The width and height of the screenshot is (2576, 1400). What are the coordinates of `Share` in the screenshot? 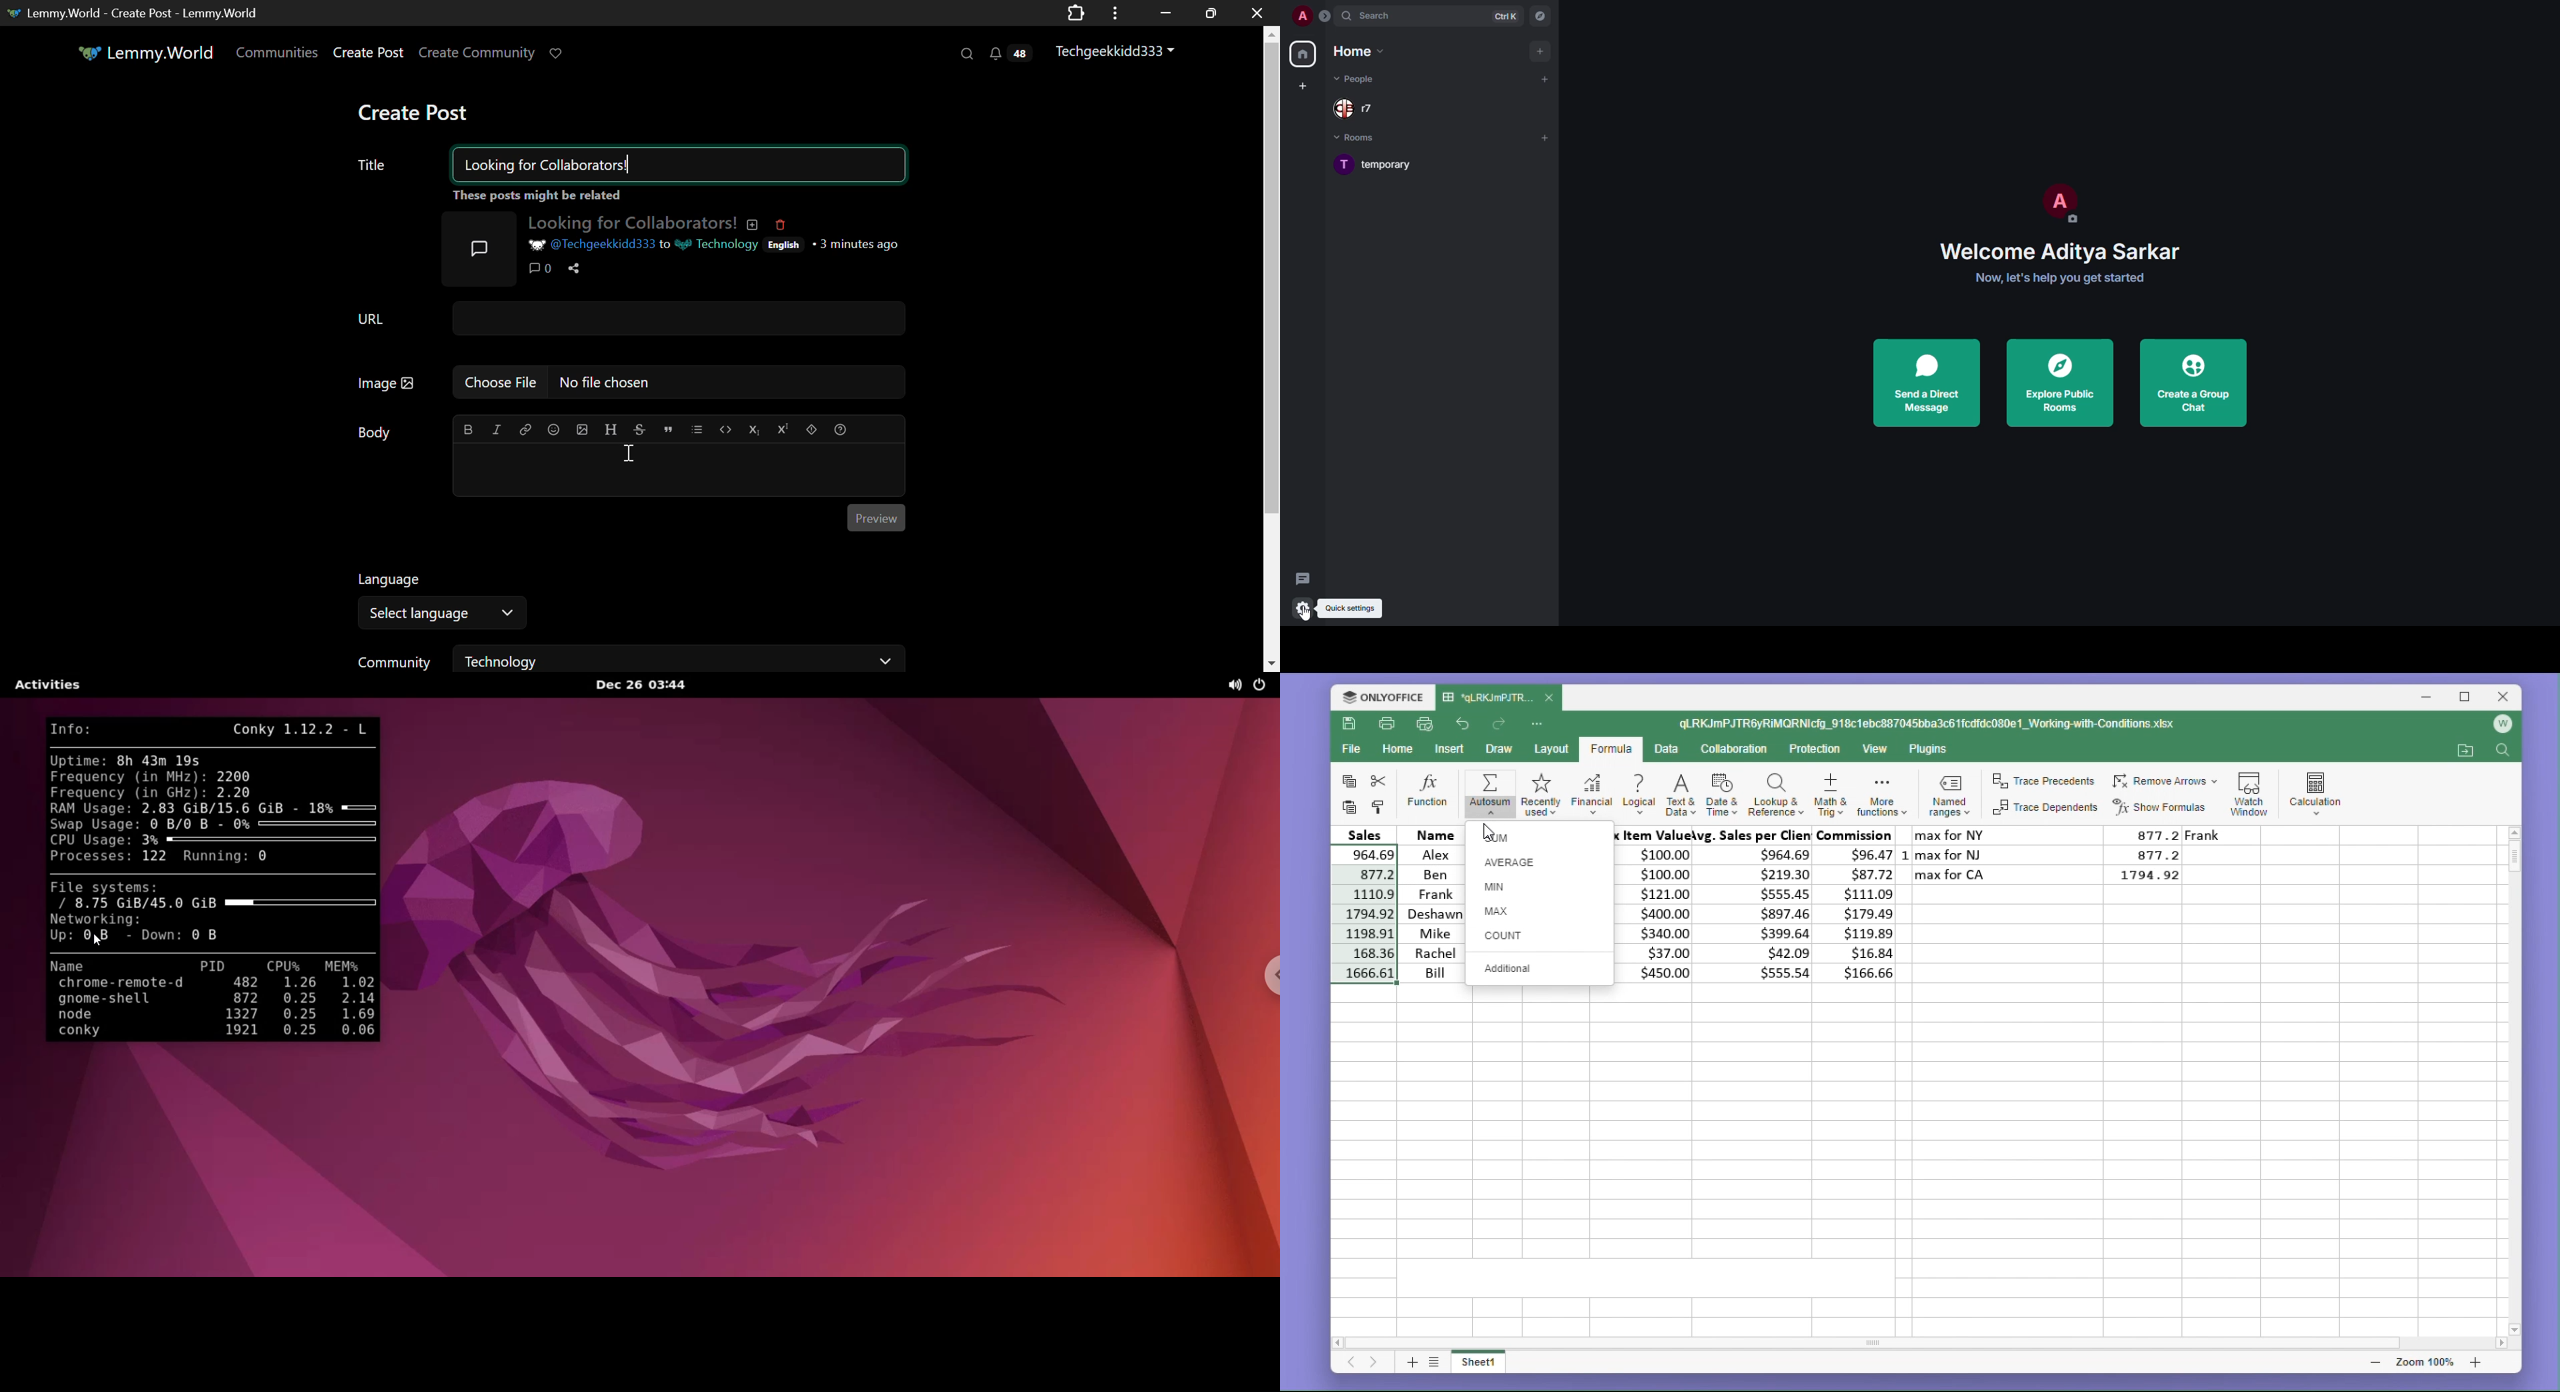 It's located at (573, 268).